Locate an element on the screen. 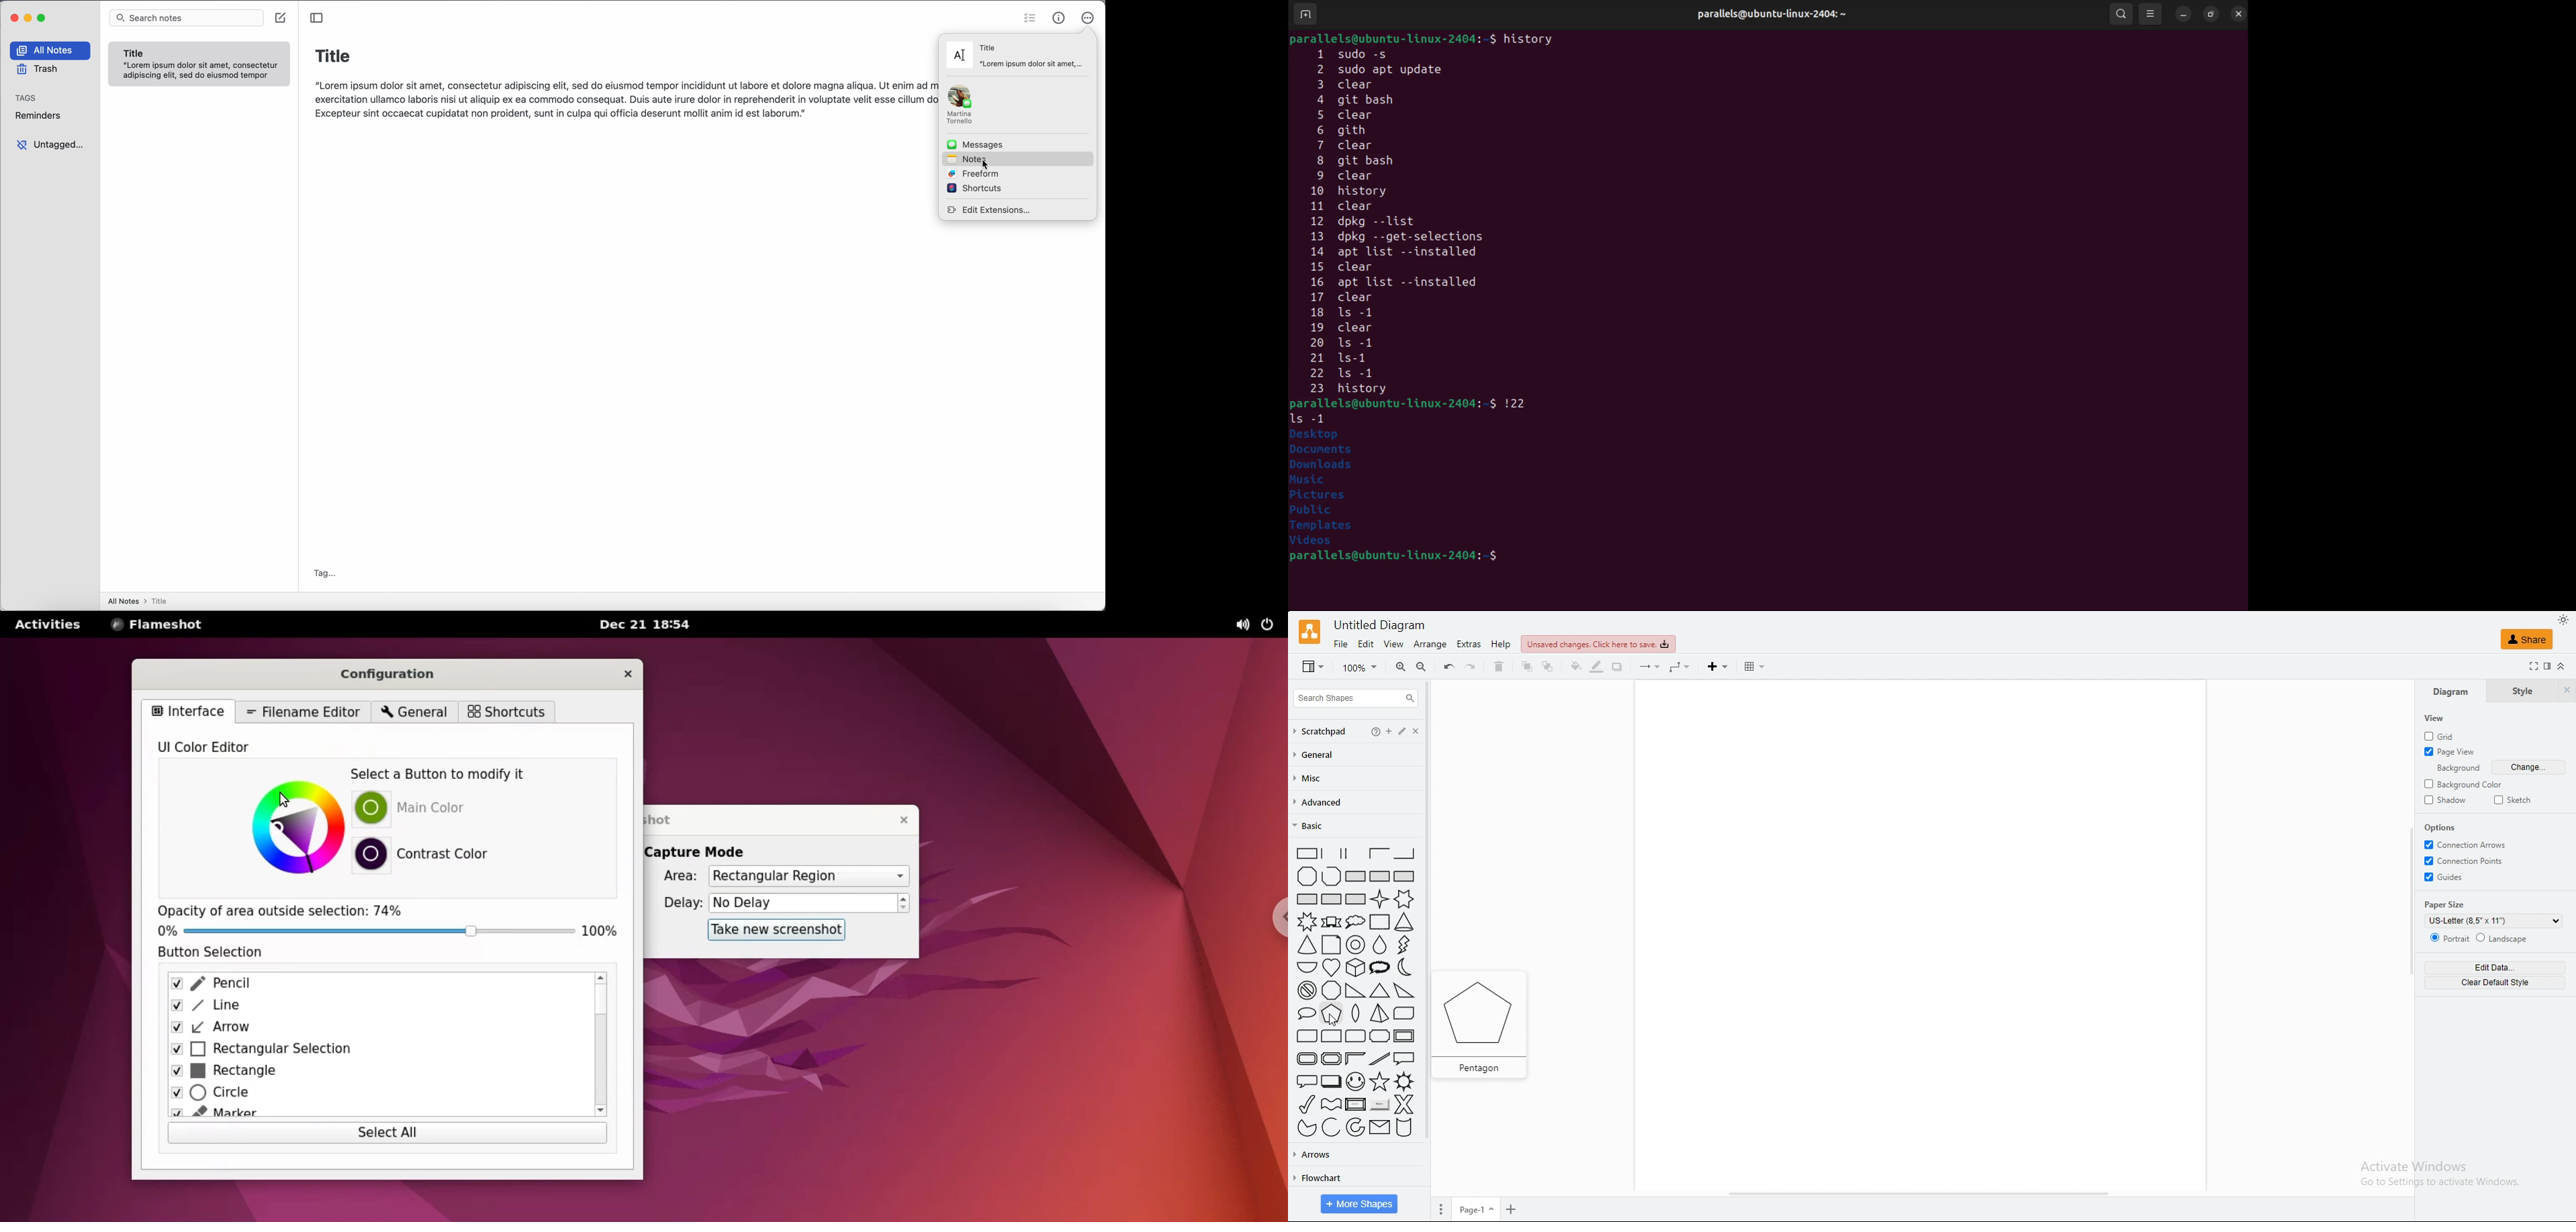 The height and width of the screenshot is (1232, 2576). paper size selection is located at coordinates (2493, 921).